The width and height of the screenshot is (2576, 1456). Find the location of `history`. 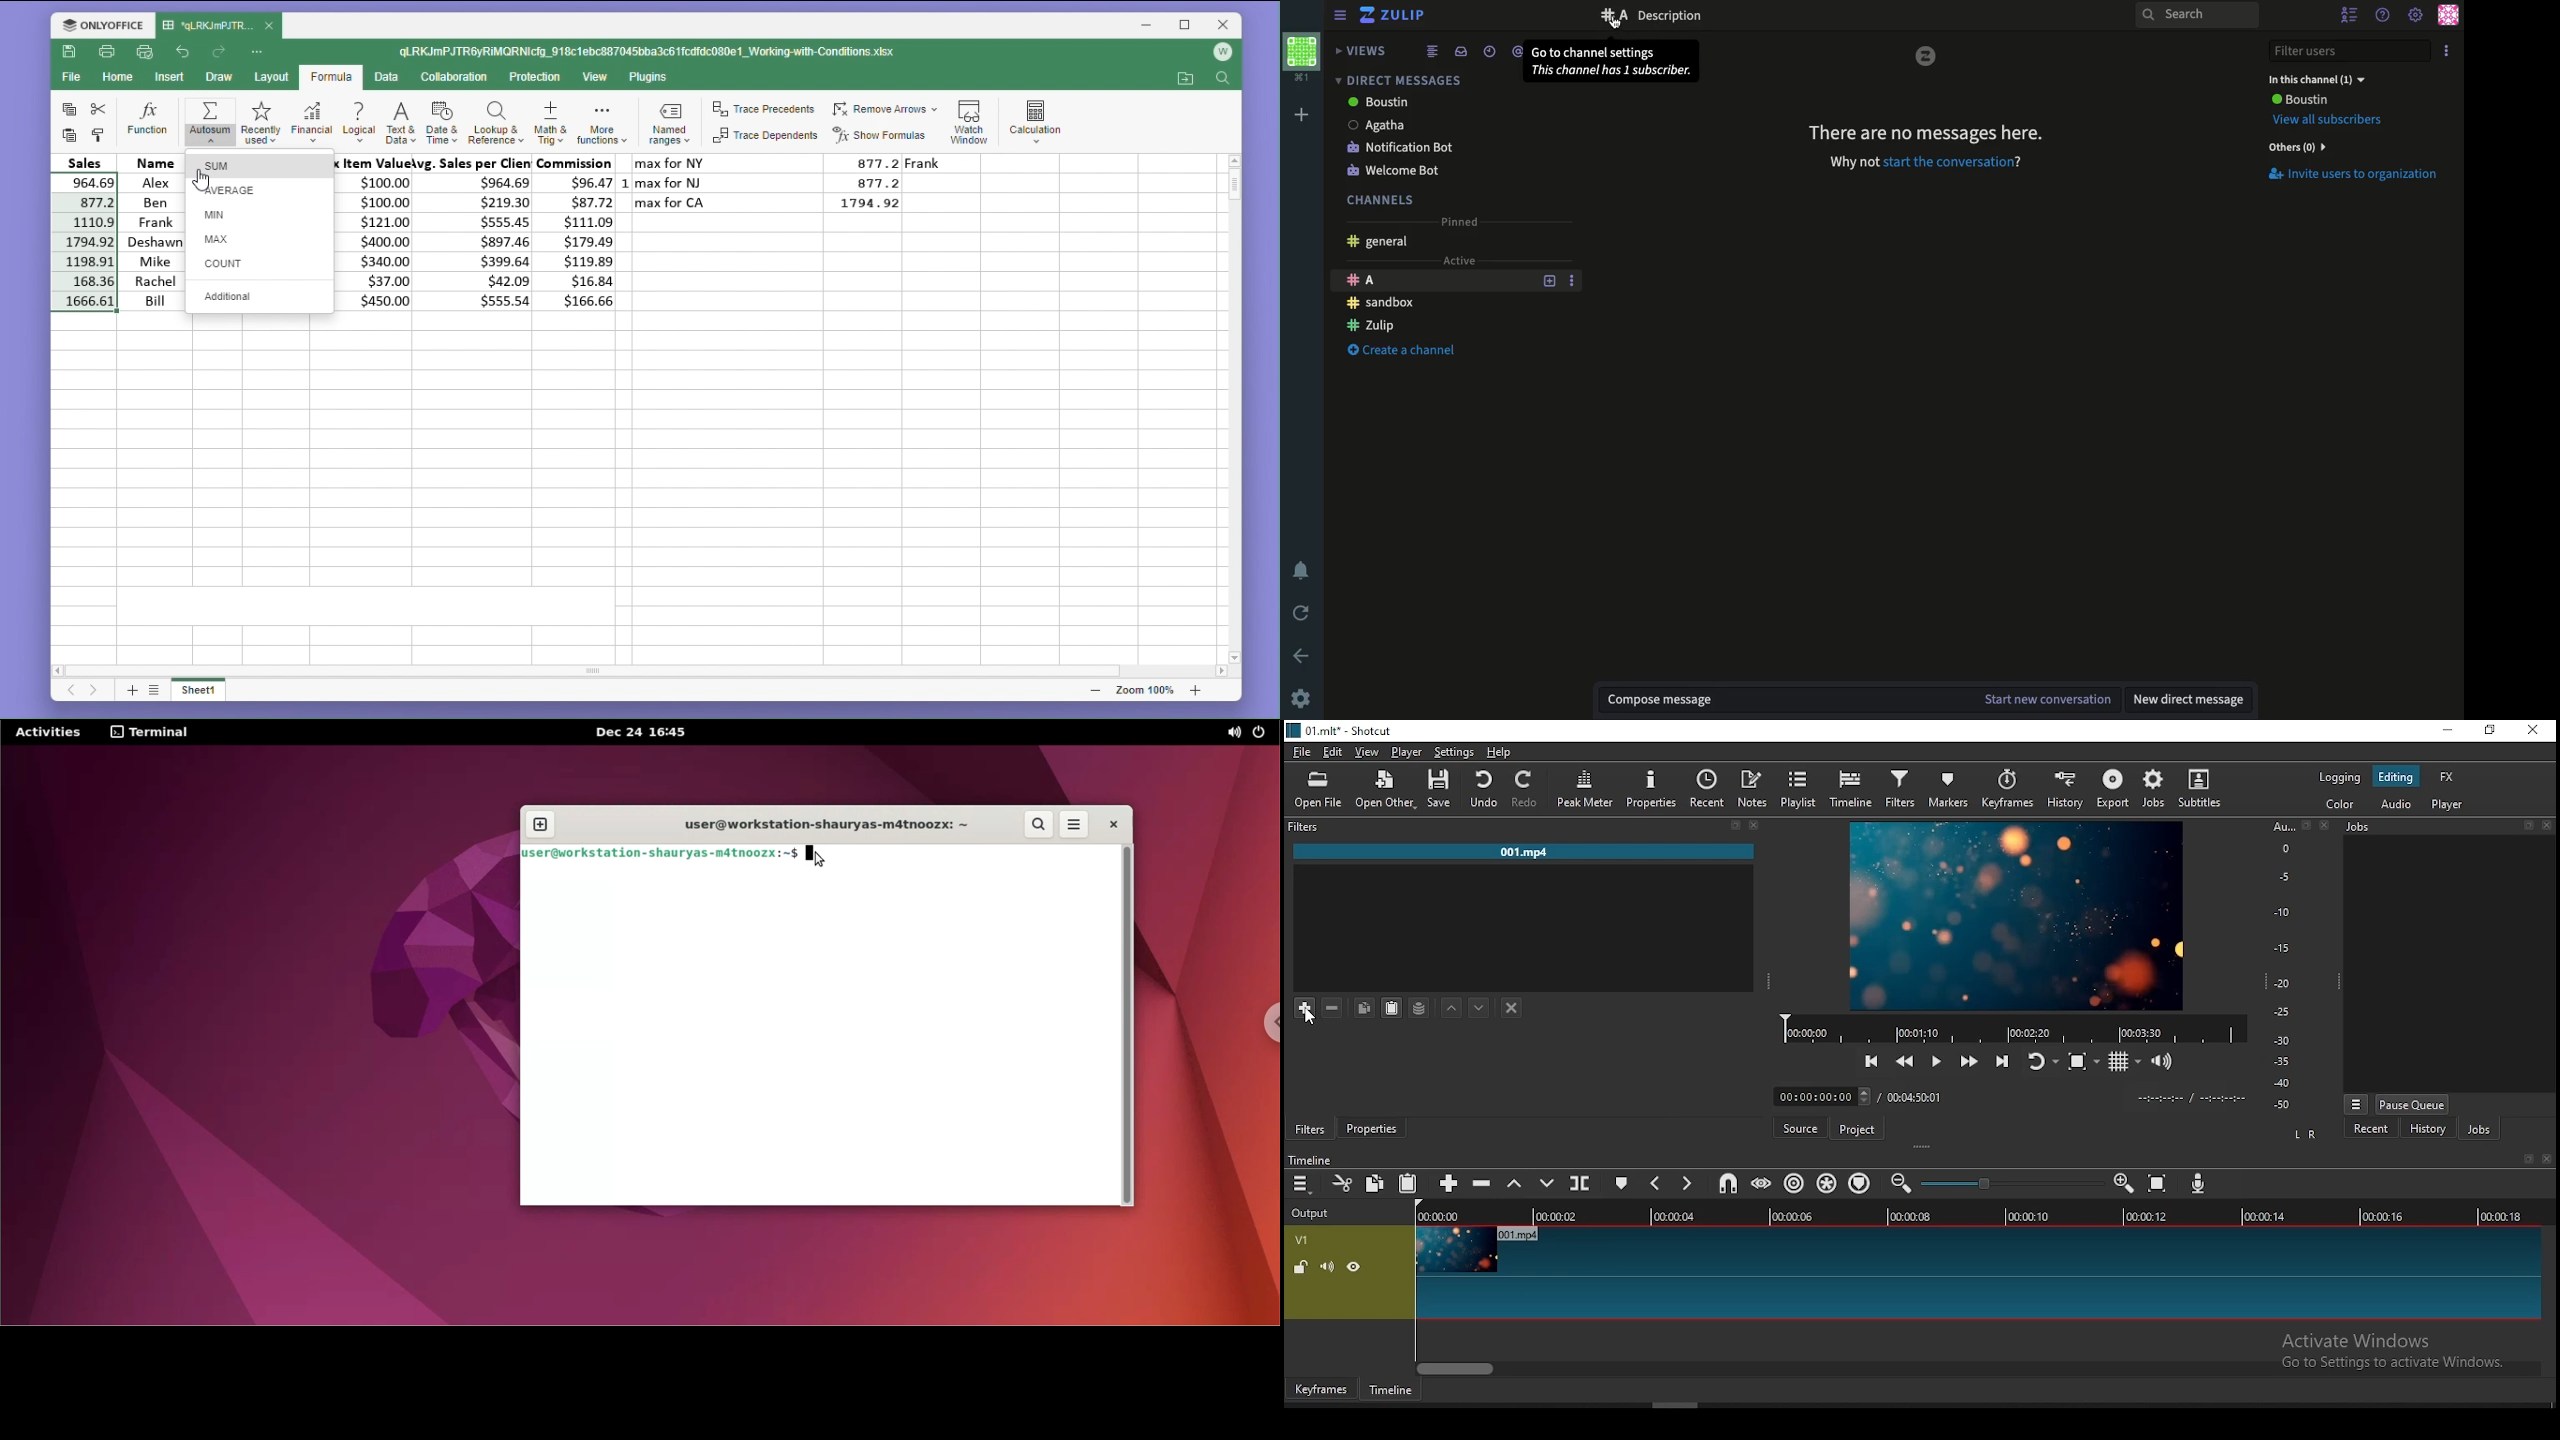

history is located at coordinates (2067, 789).